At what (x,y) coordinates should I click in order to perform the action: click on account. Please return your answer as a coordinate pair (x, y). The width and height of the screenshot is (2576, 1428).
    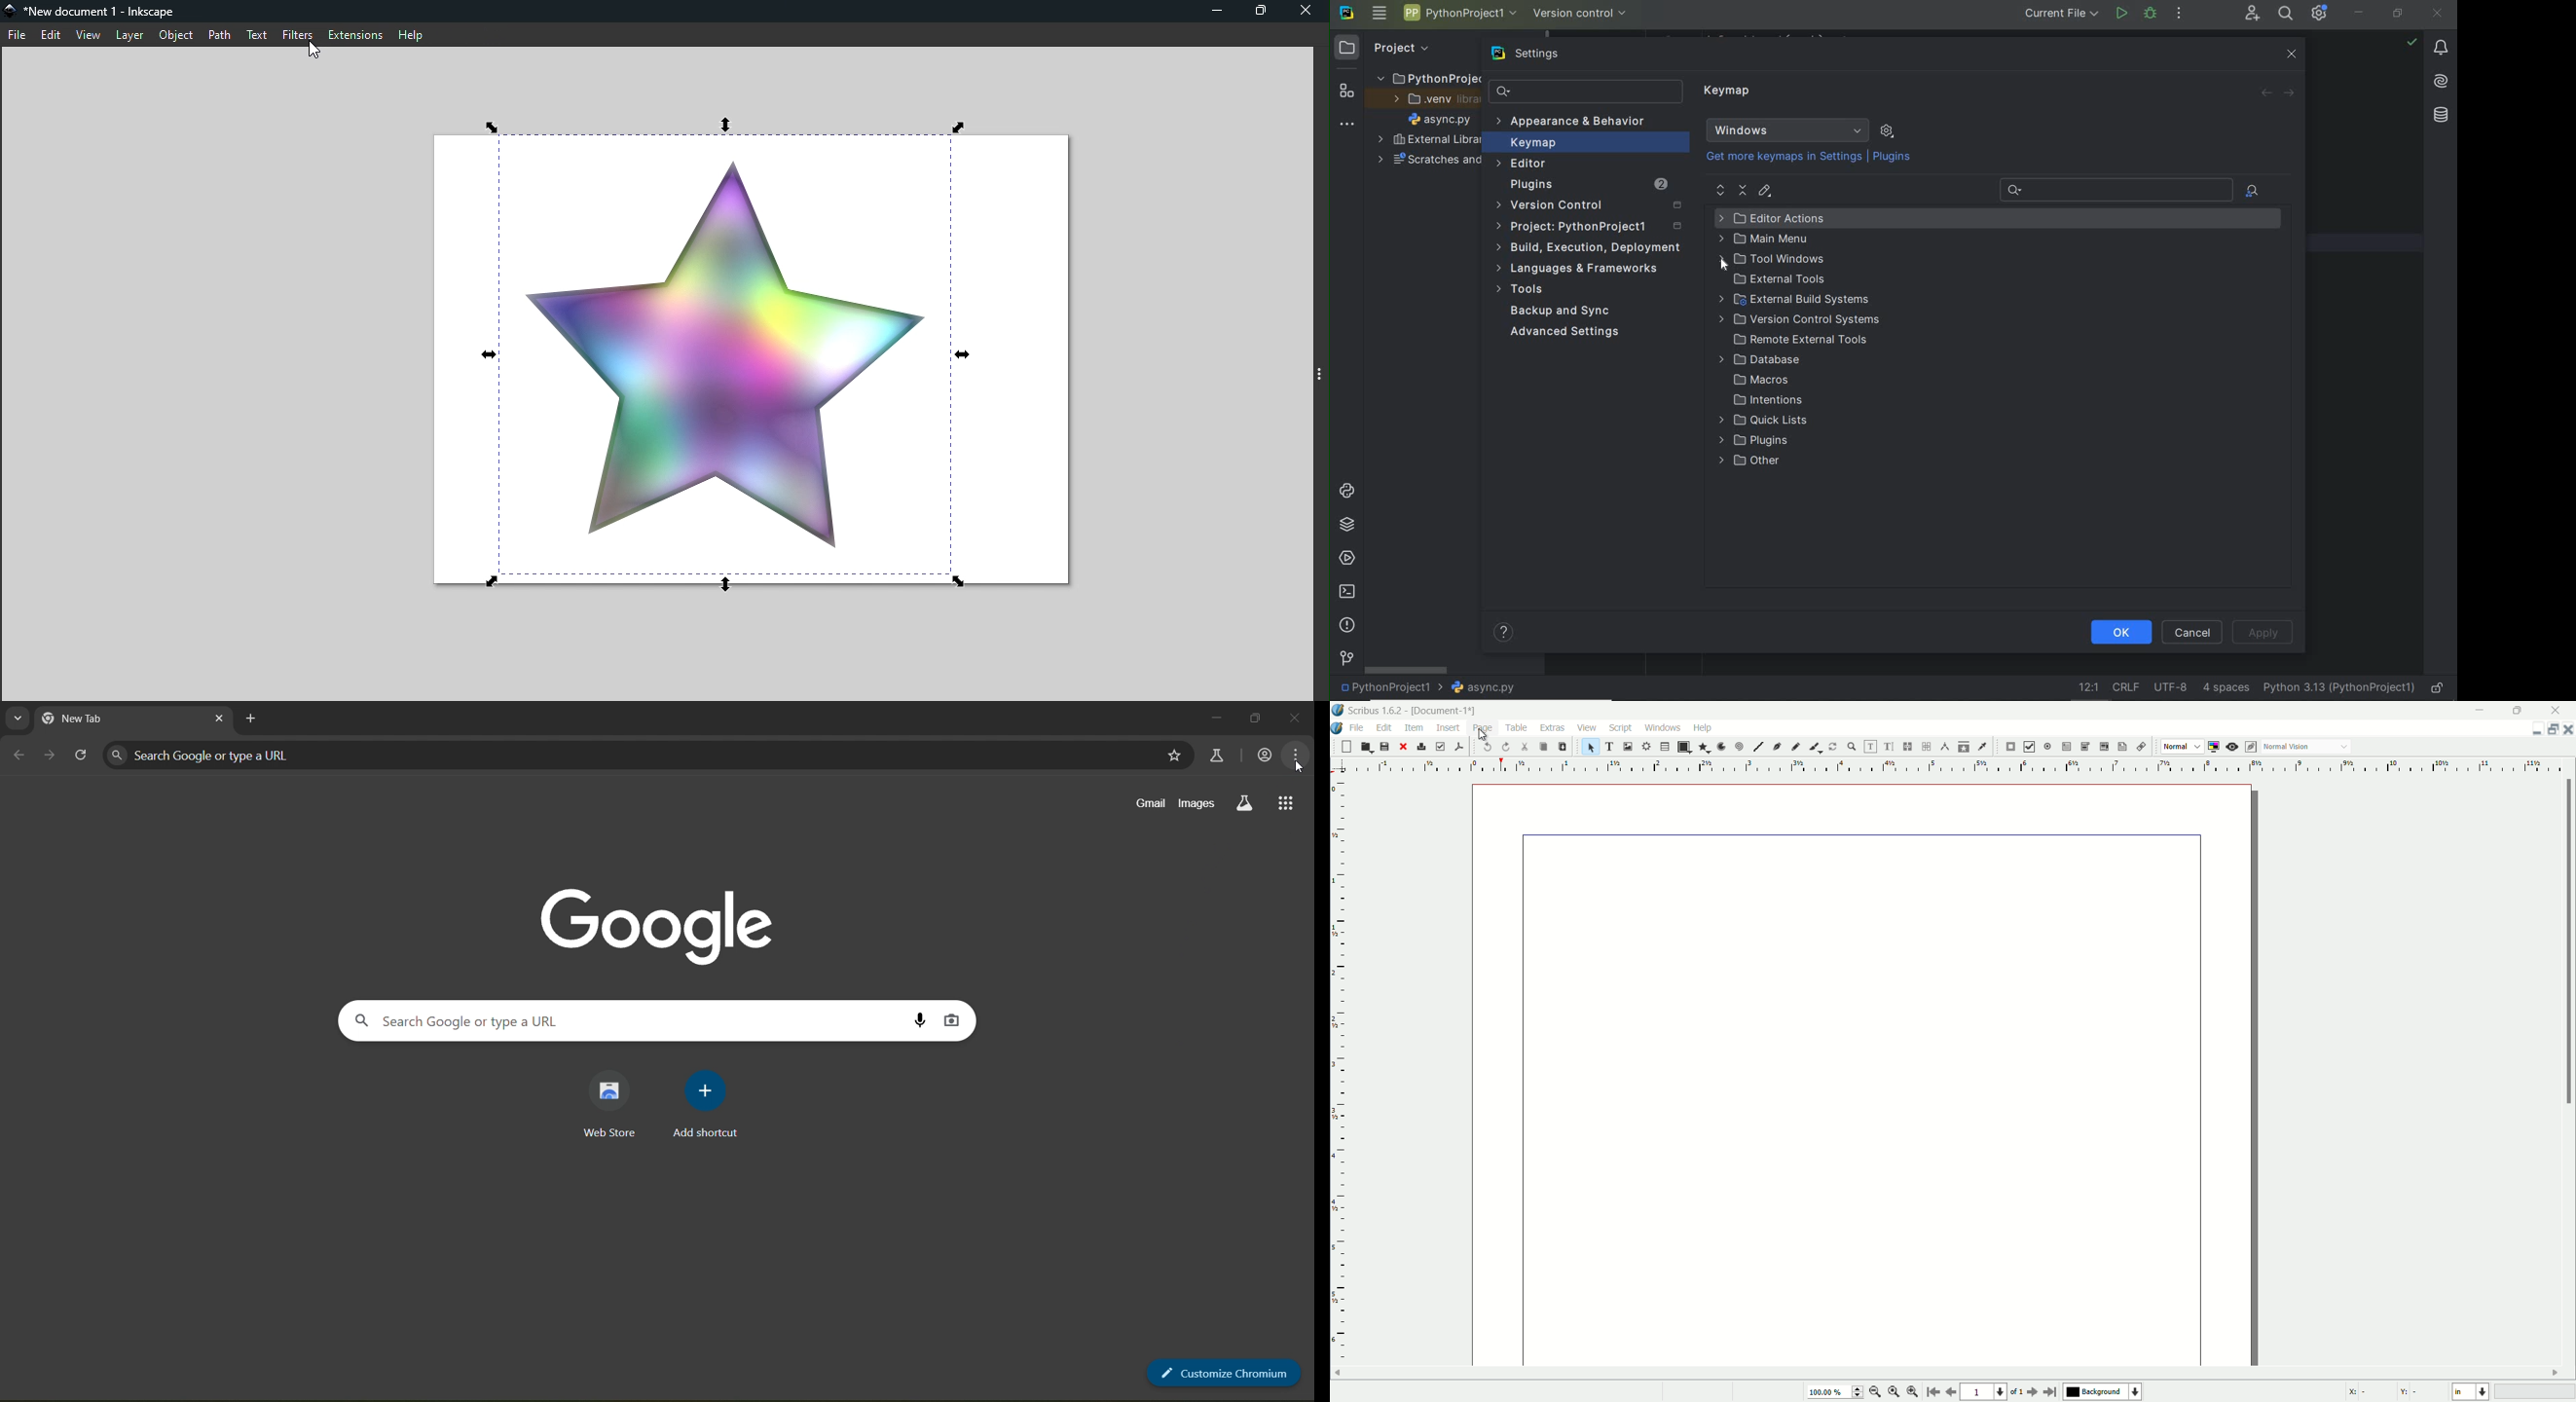
    Looking at the image, I should click on (1263, 754).